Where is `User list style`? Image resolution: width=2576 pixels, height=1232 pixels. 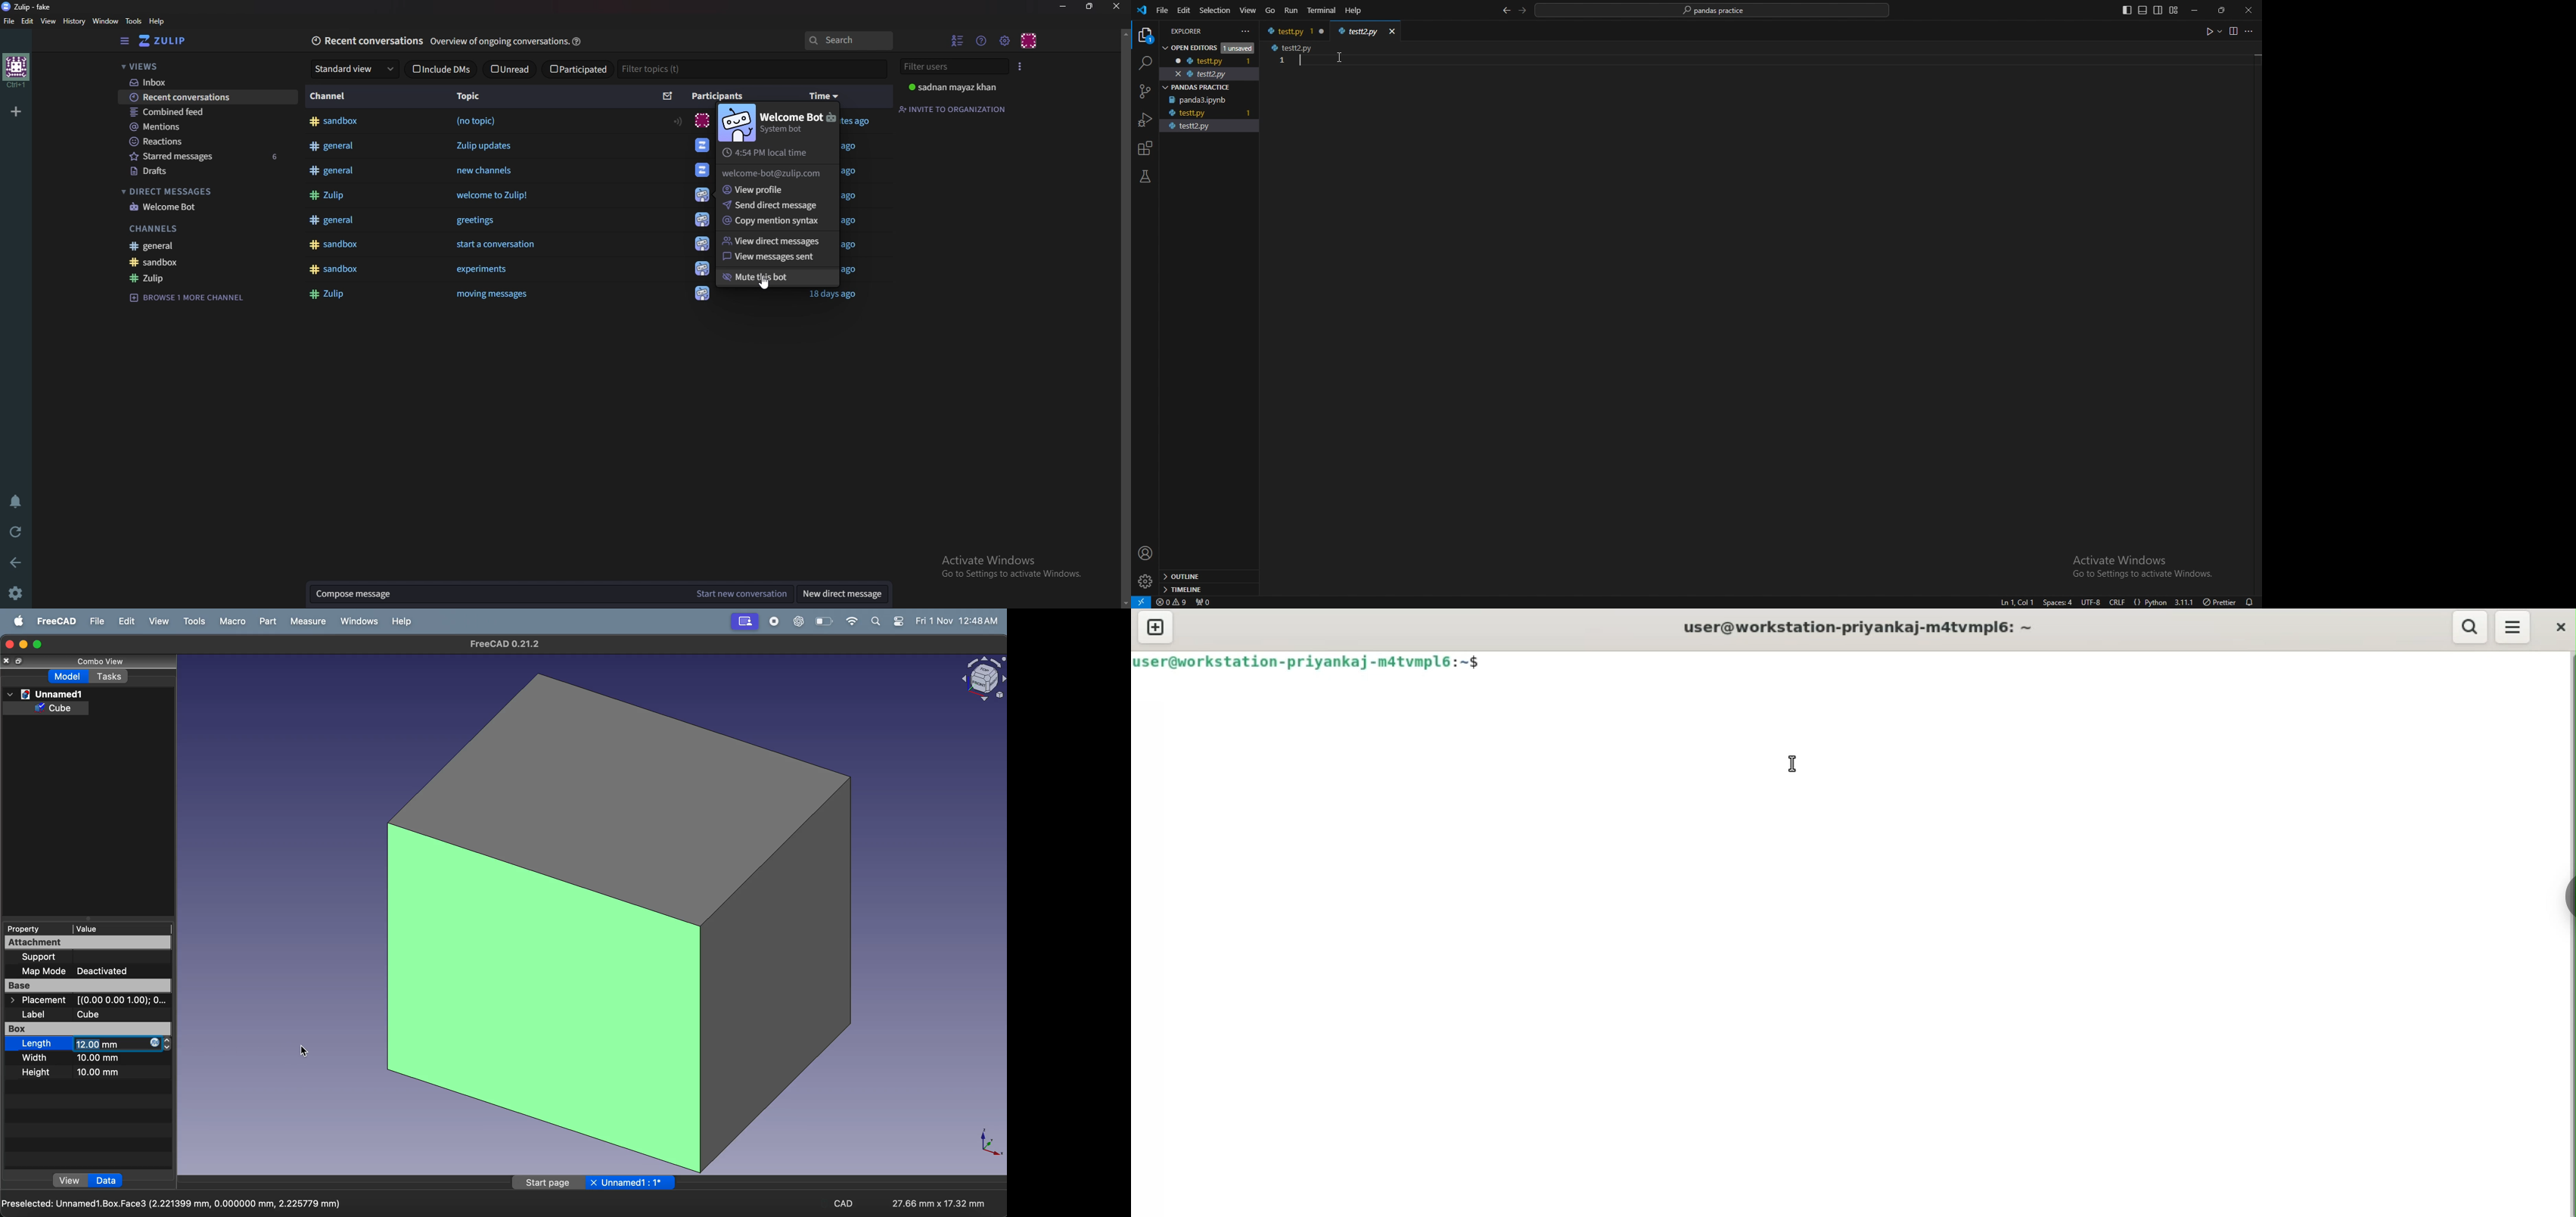
User list style is located at coordinates (1022, 66).